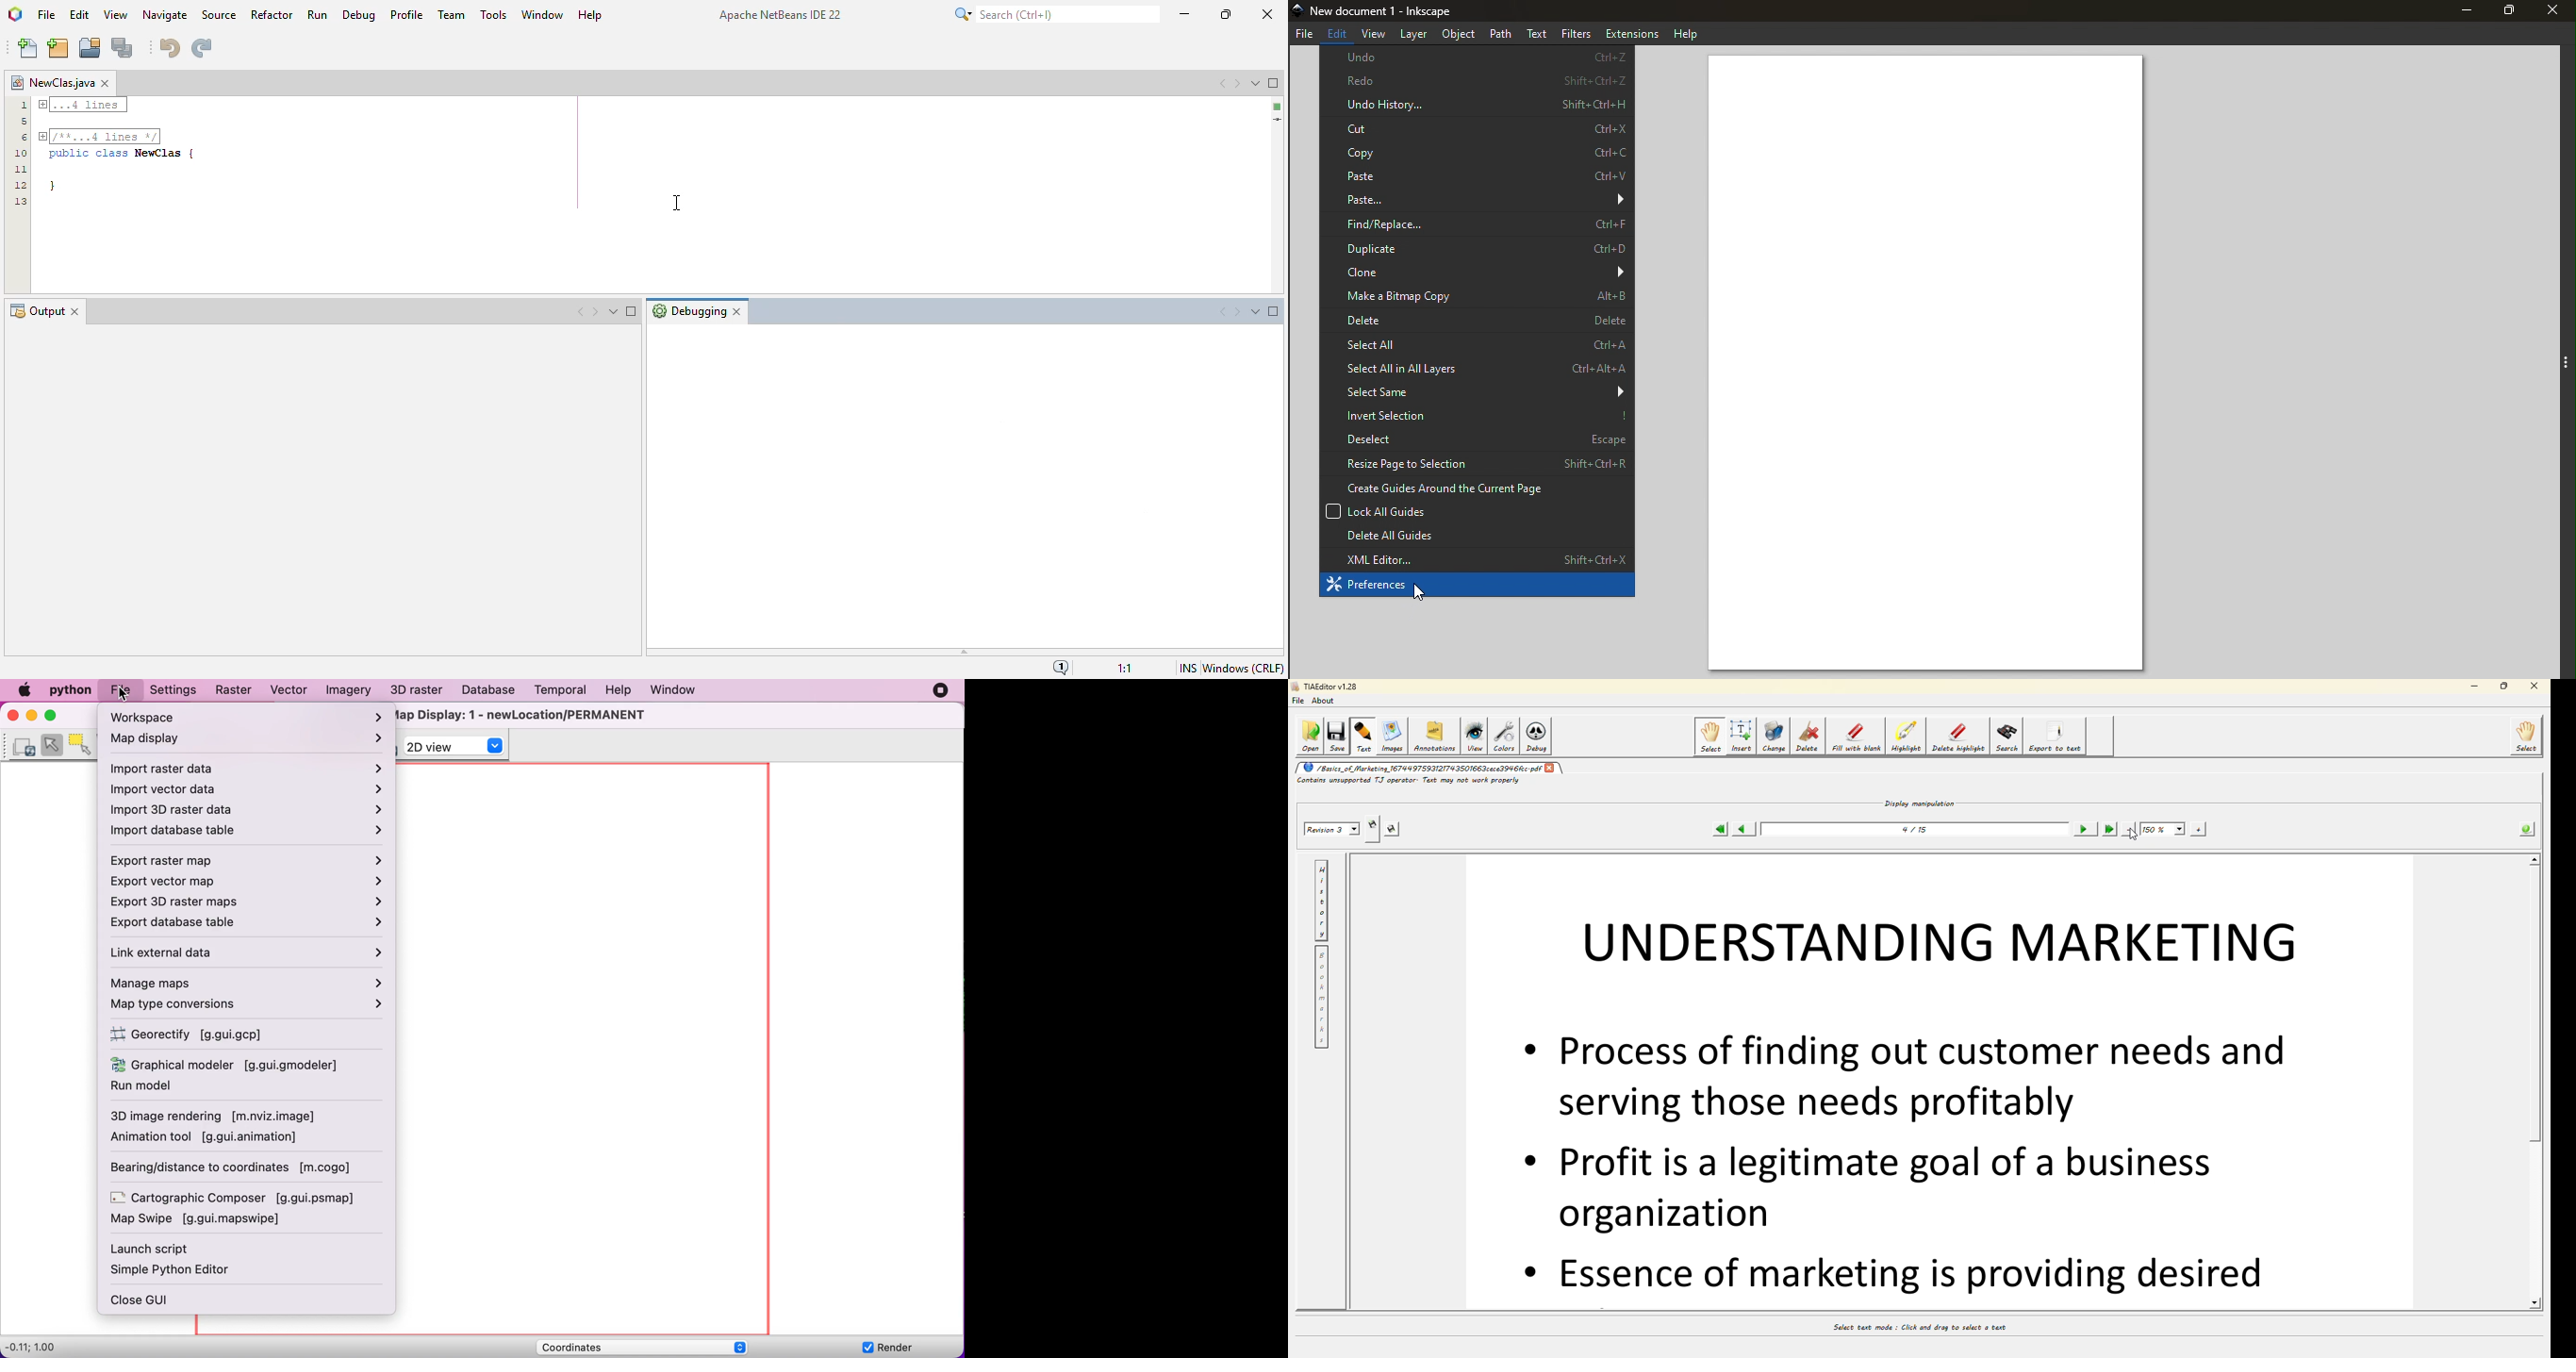 The image size is (2576, 1372). I want to click on new file, so click(28, 49).